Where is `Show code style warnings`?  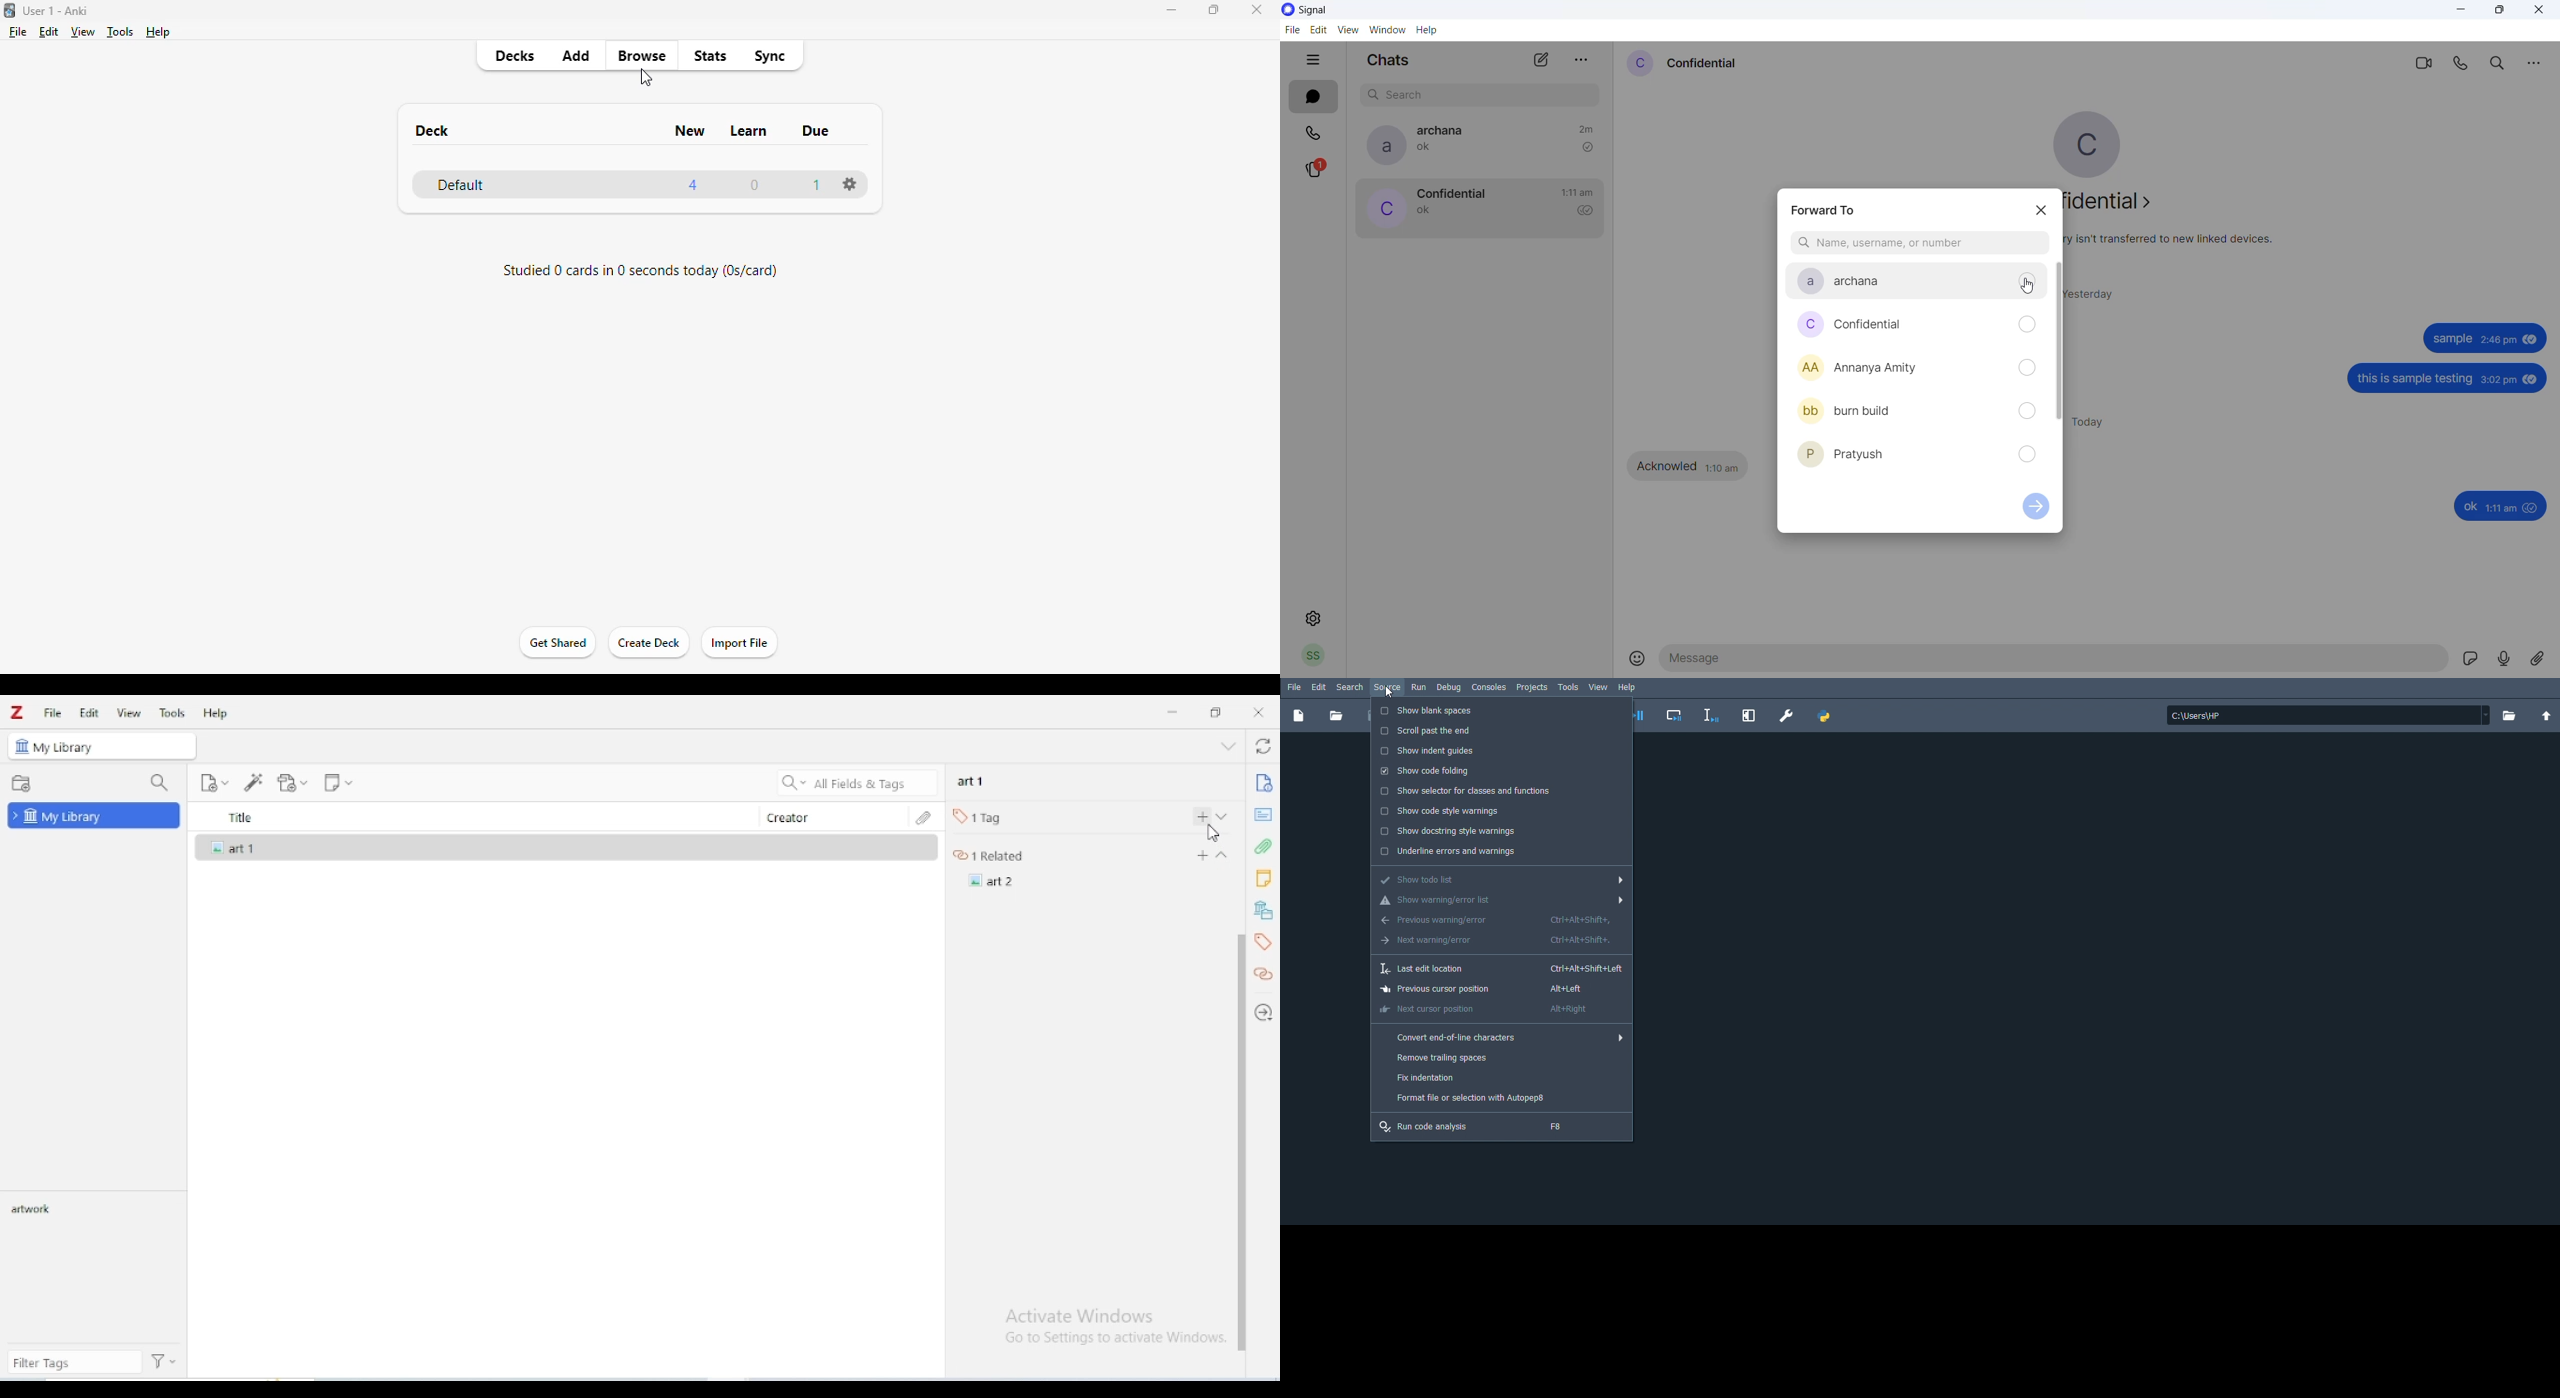
Show code style warnings is located at coordinates (1441, 812).